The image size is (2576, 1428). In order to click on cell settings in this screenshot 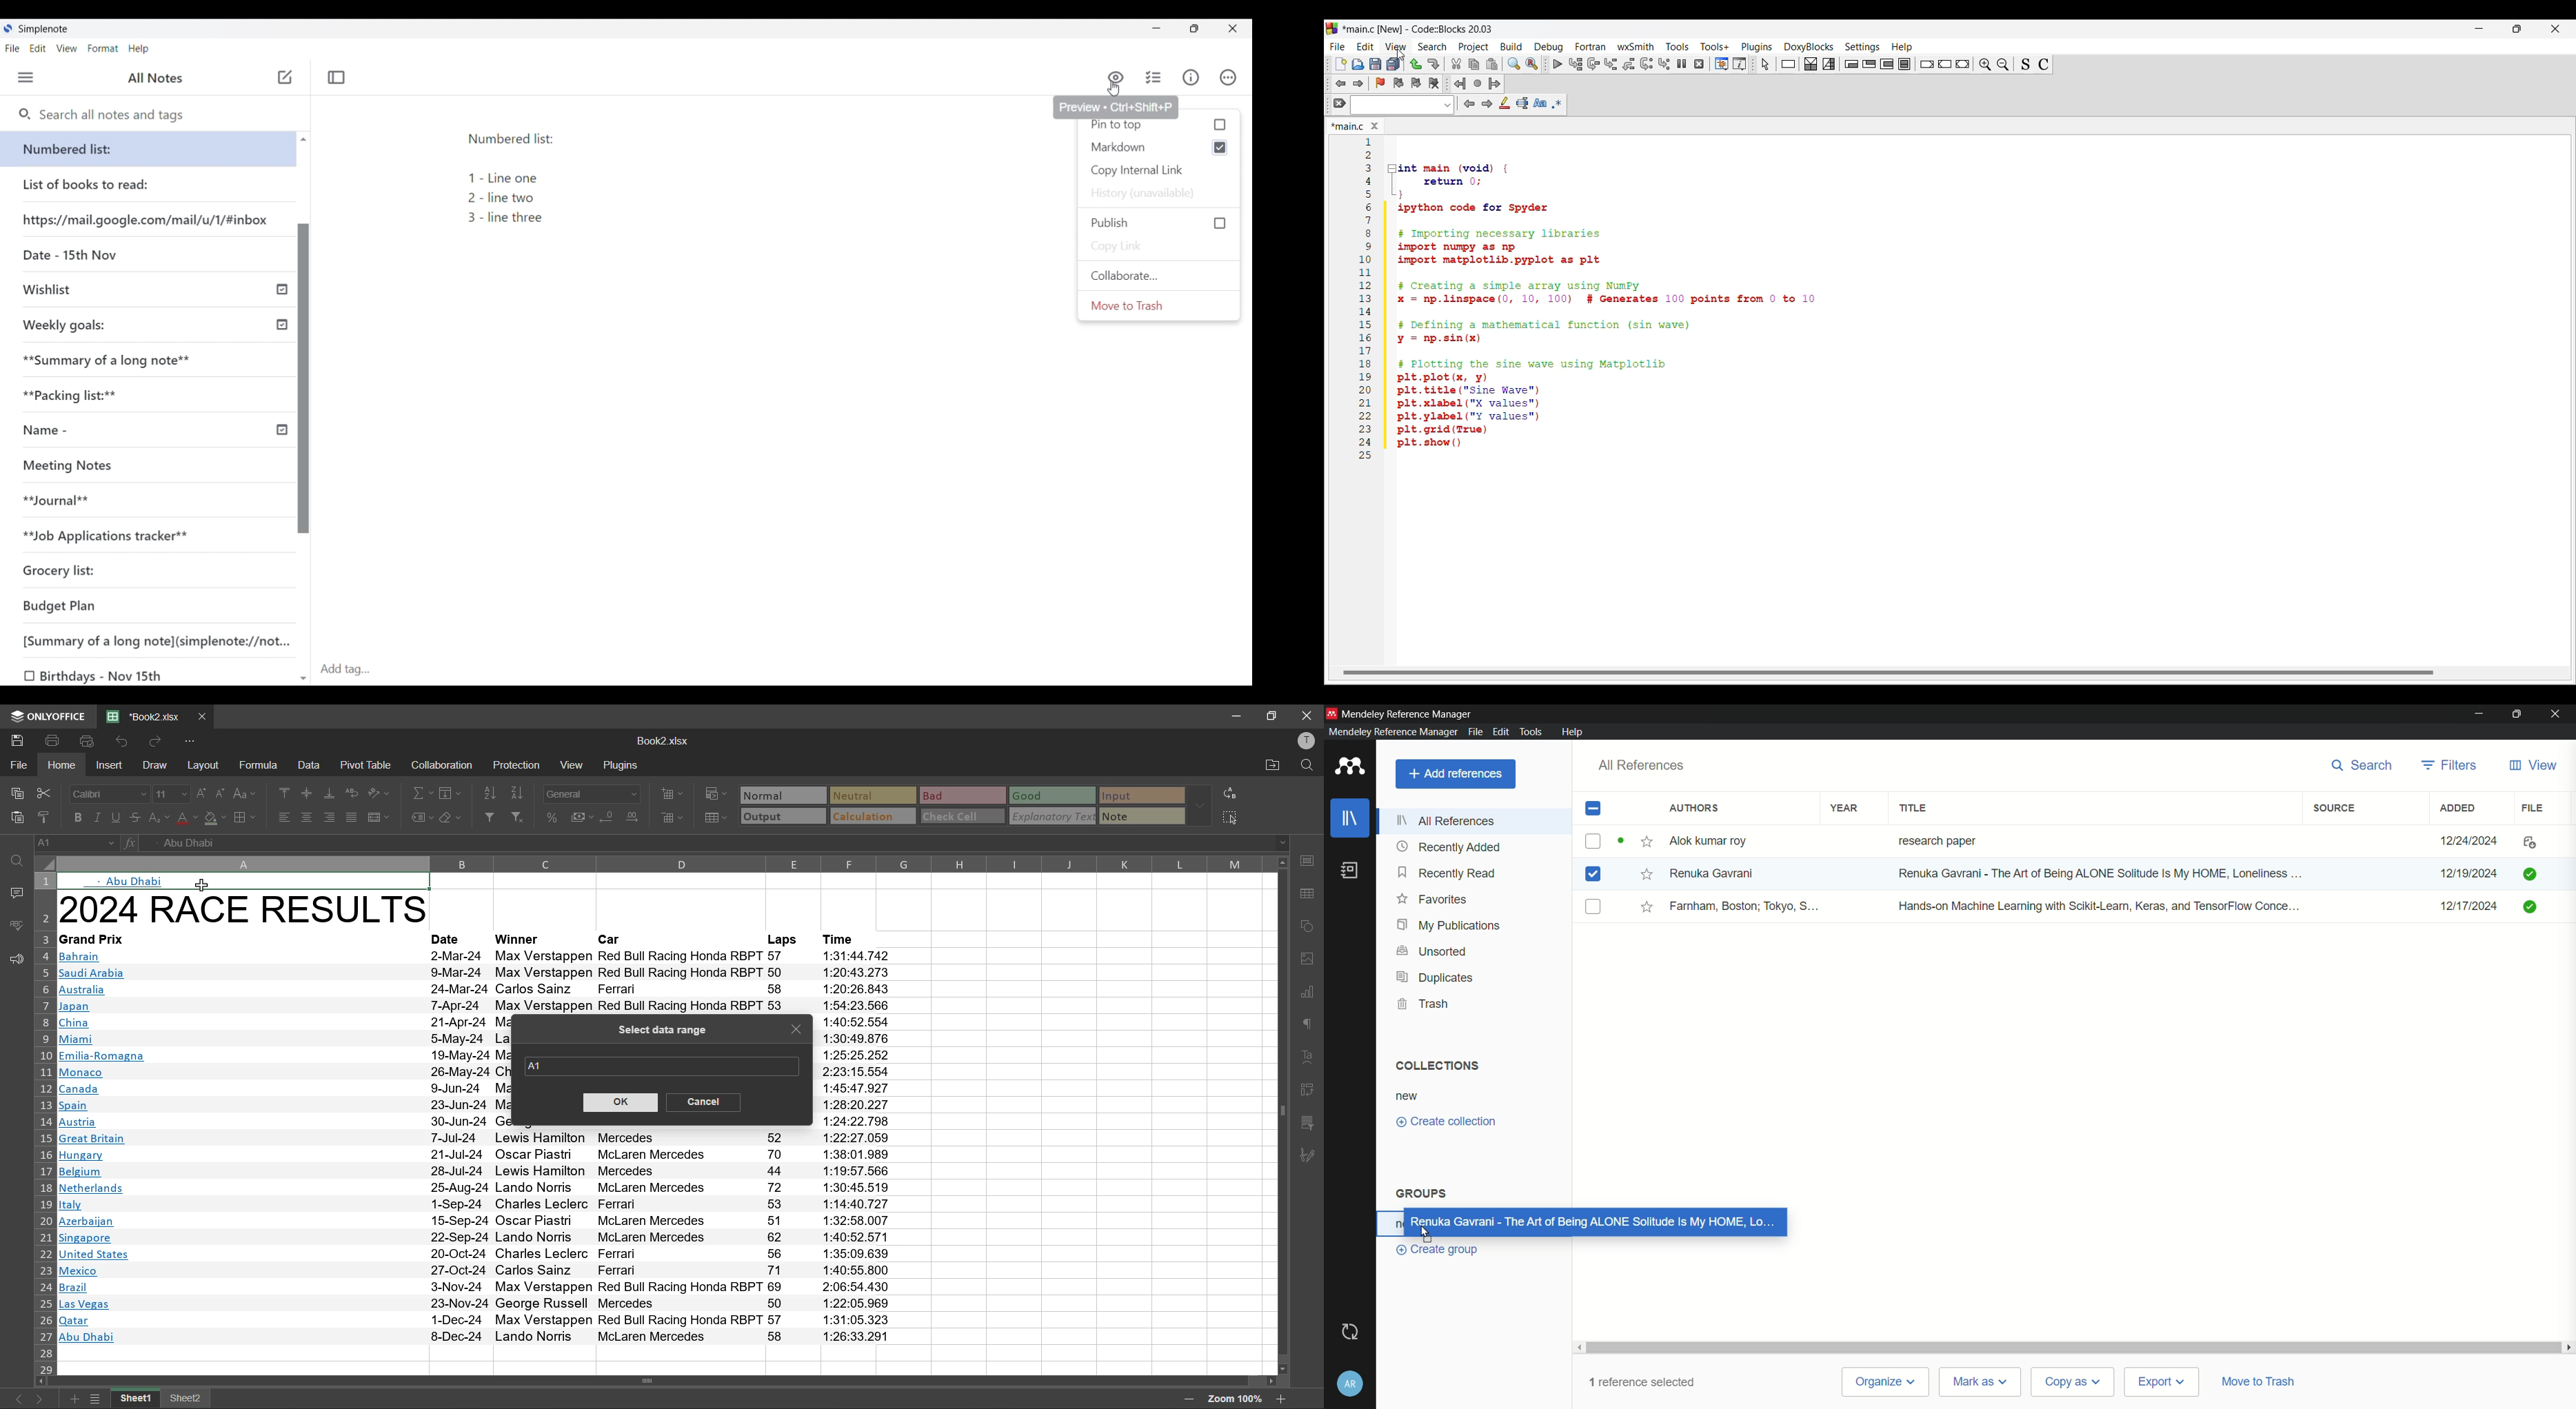, I will do `click(1307, 860)`.